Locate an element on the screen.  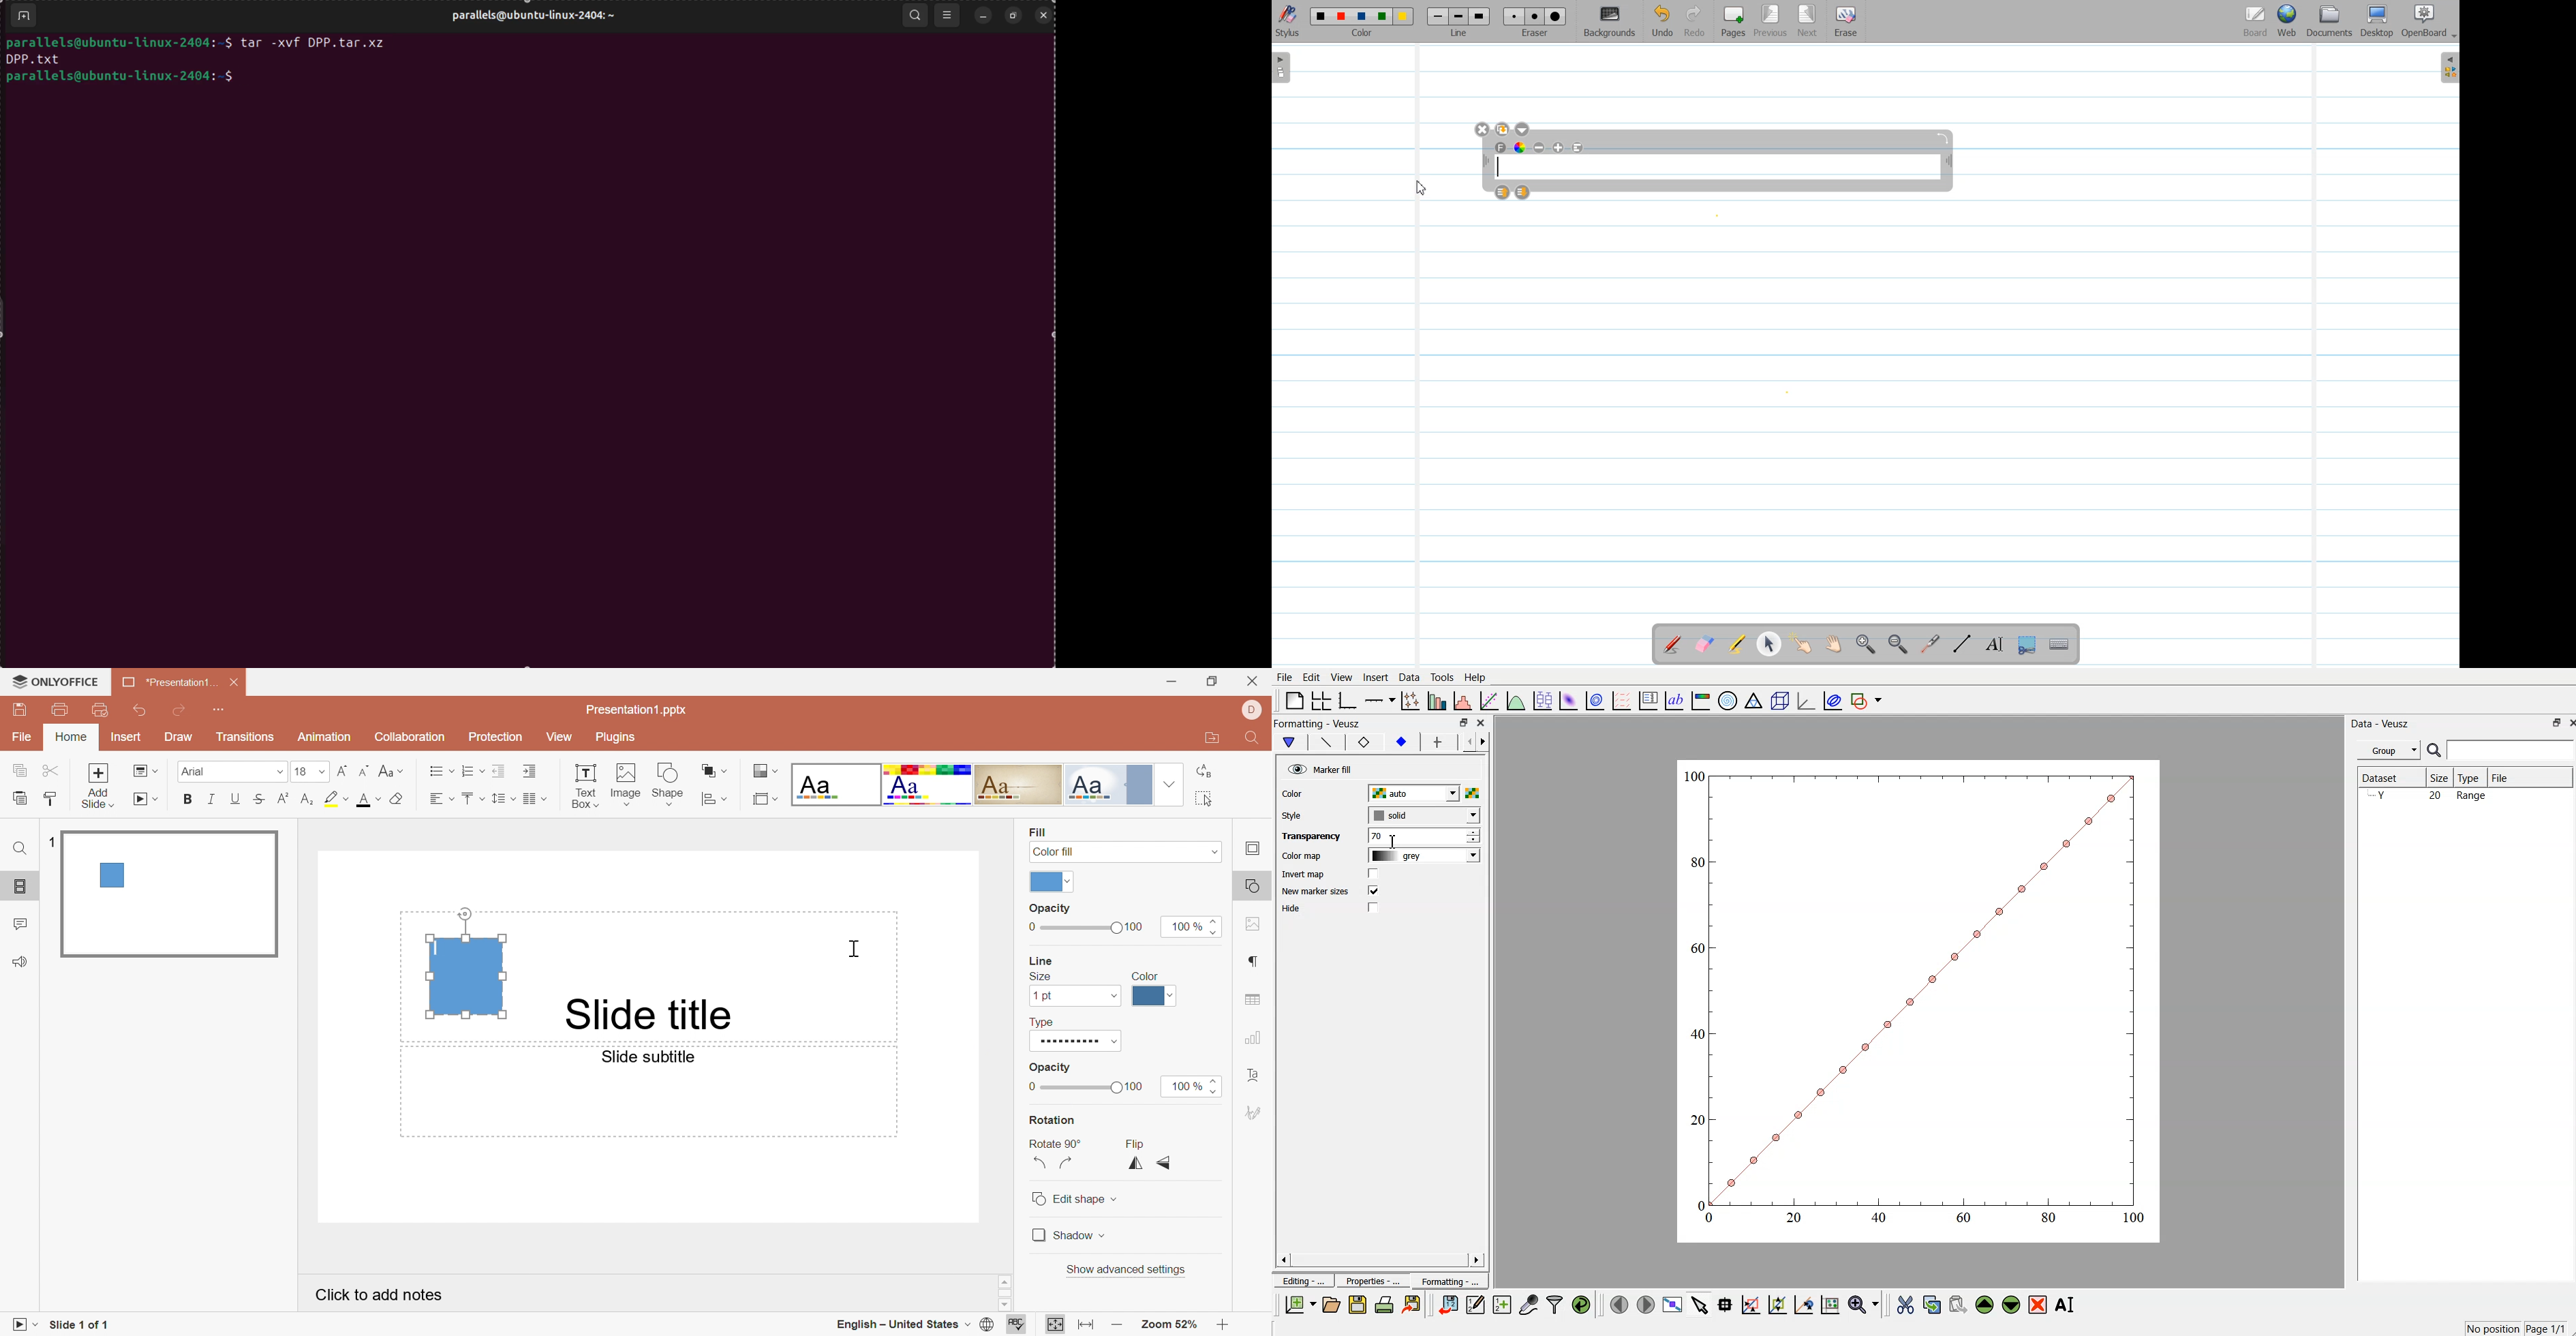
Zoom 57% is located at coordinates (1171, 1325).